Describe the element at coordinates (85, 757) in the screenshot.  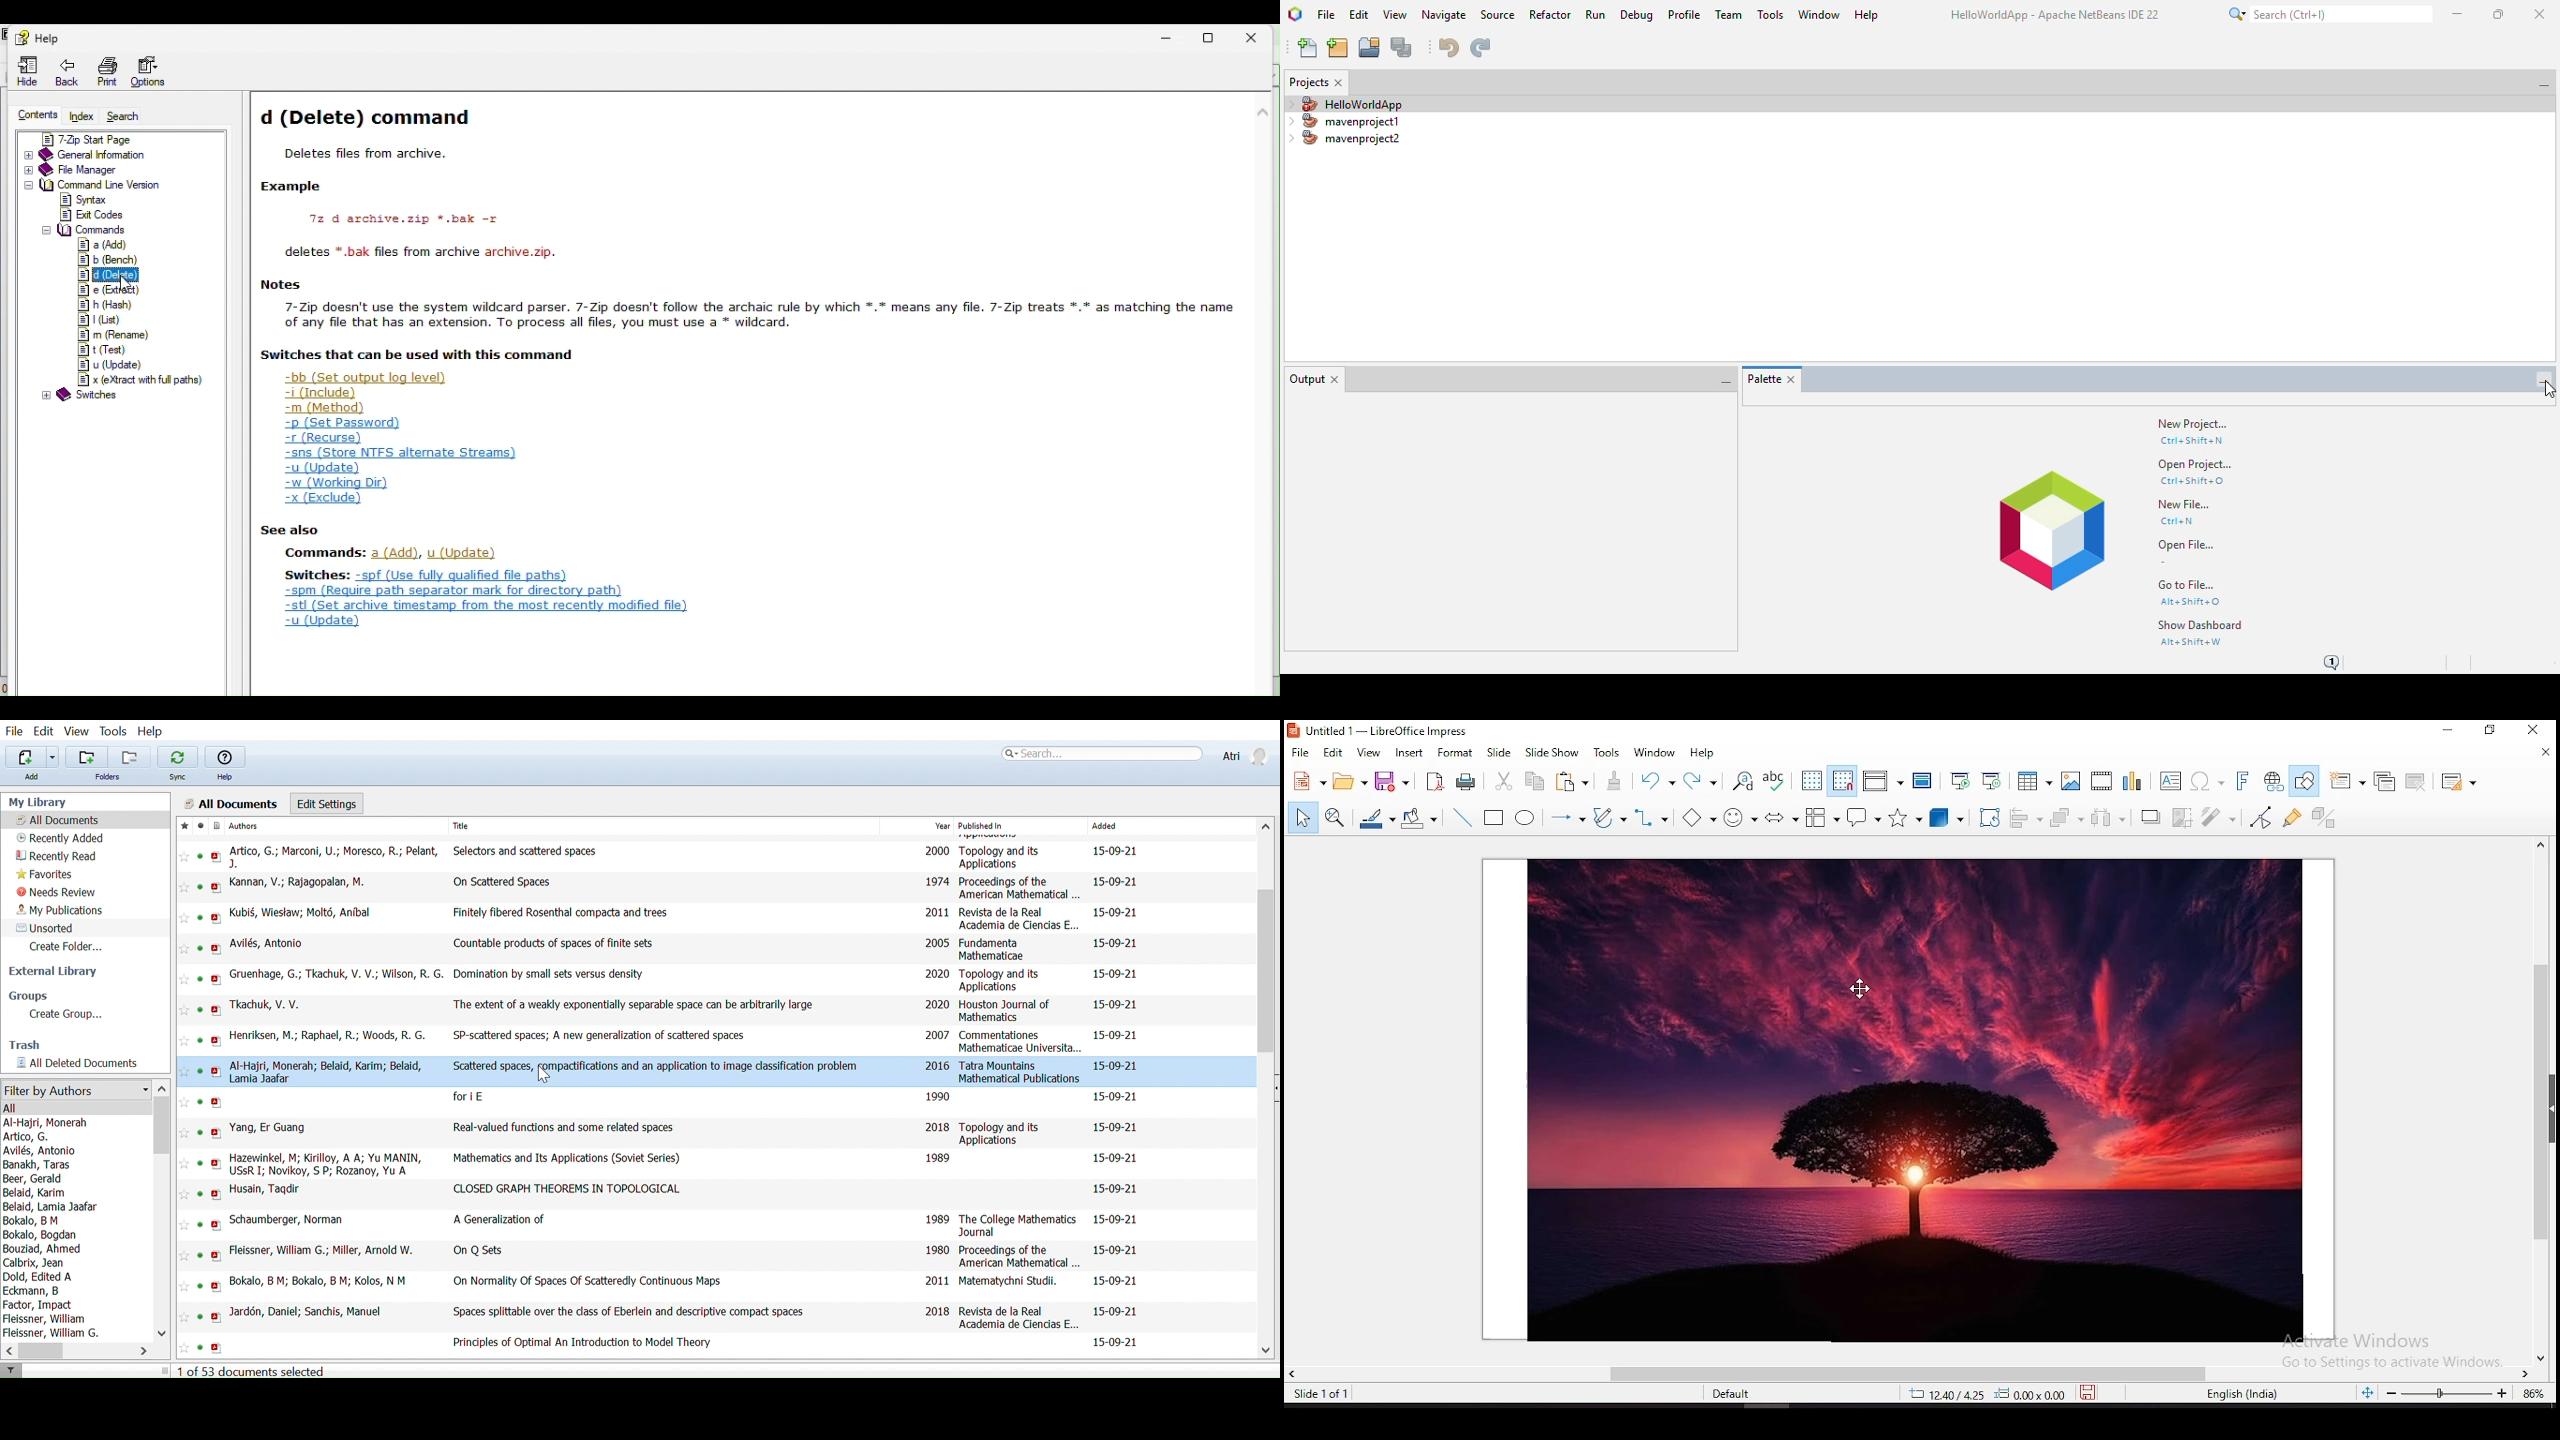
I see `Add folders` at that location.